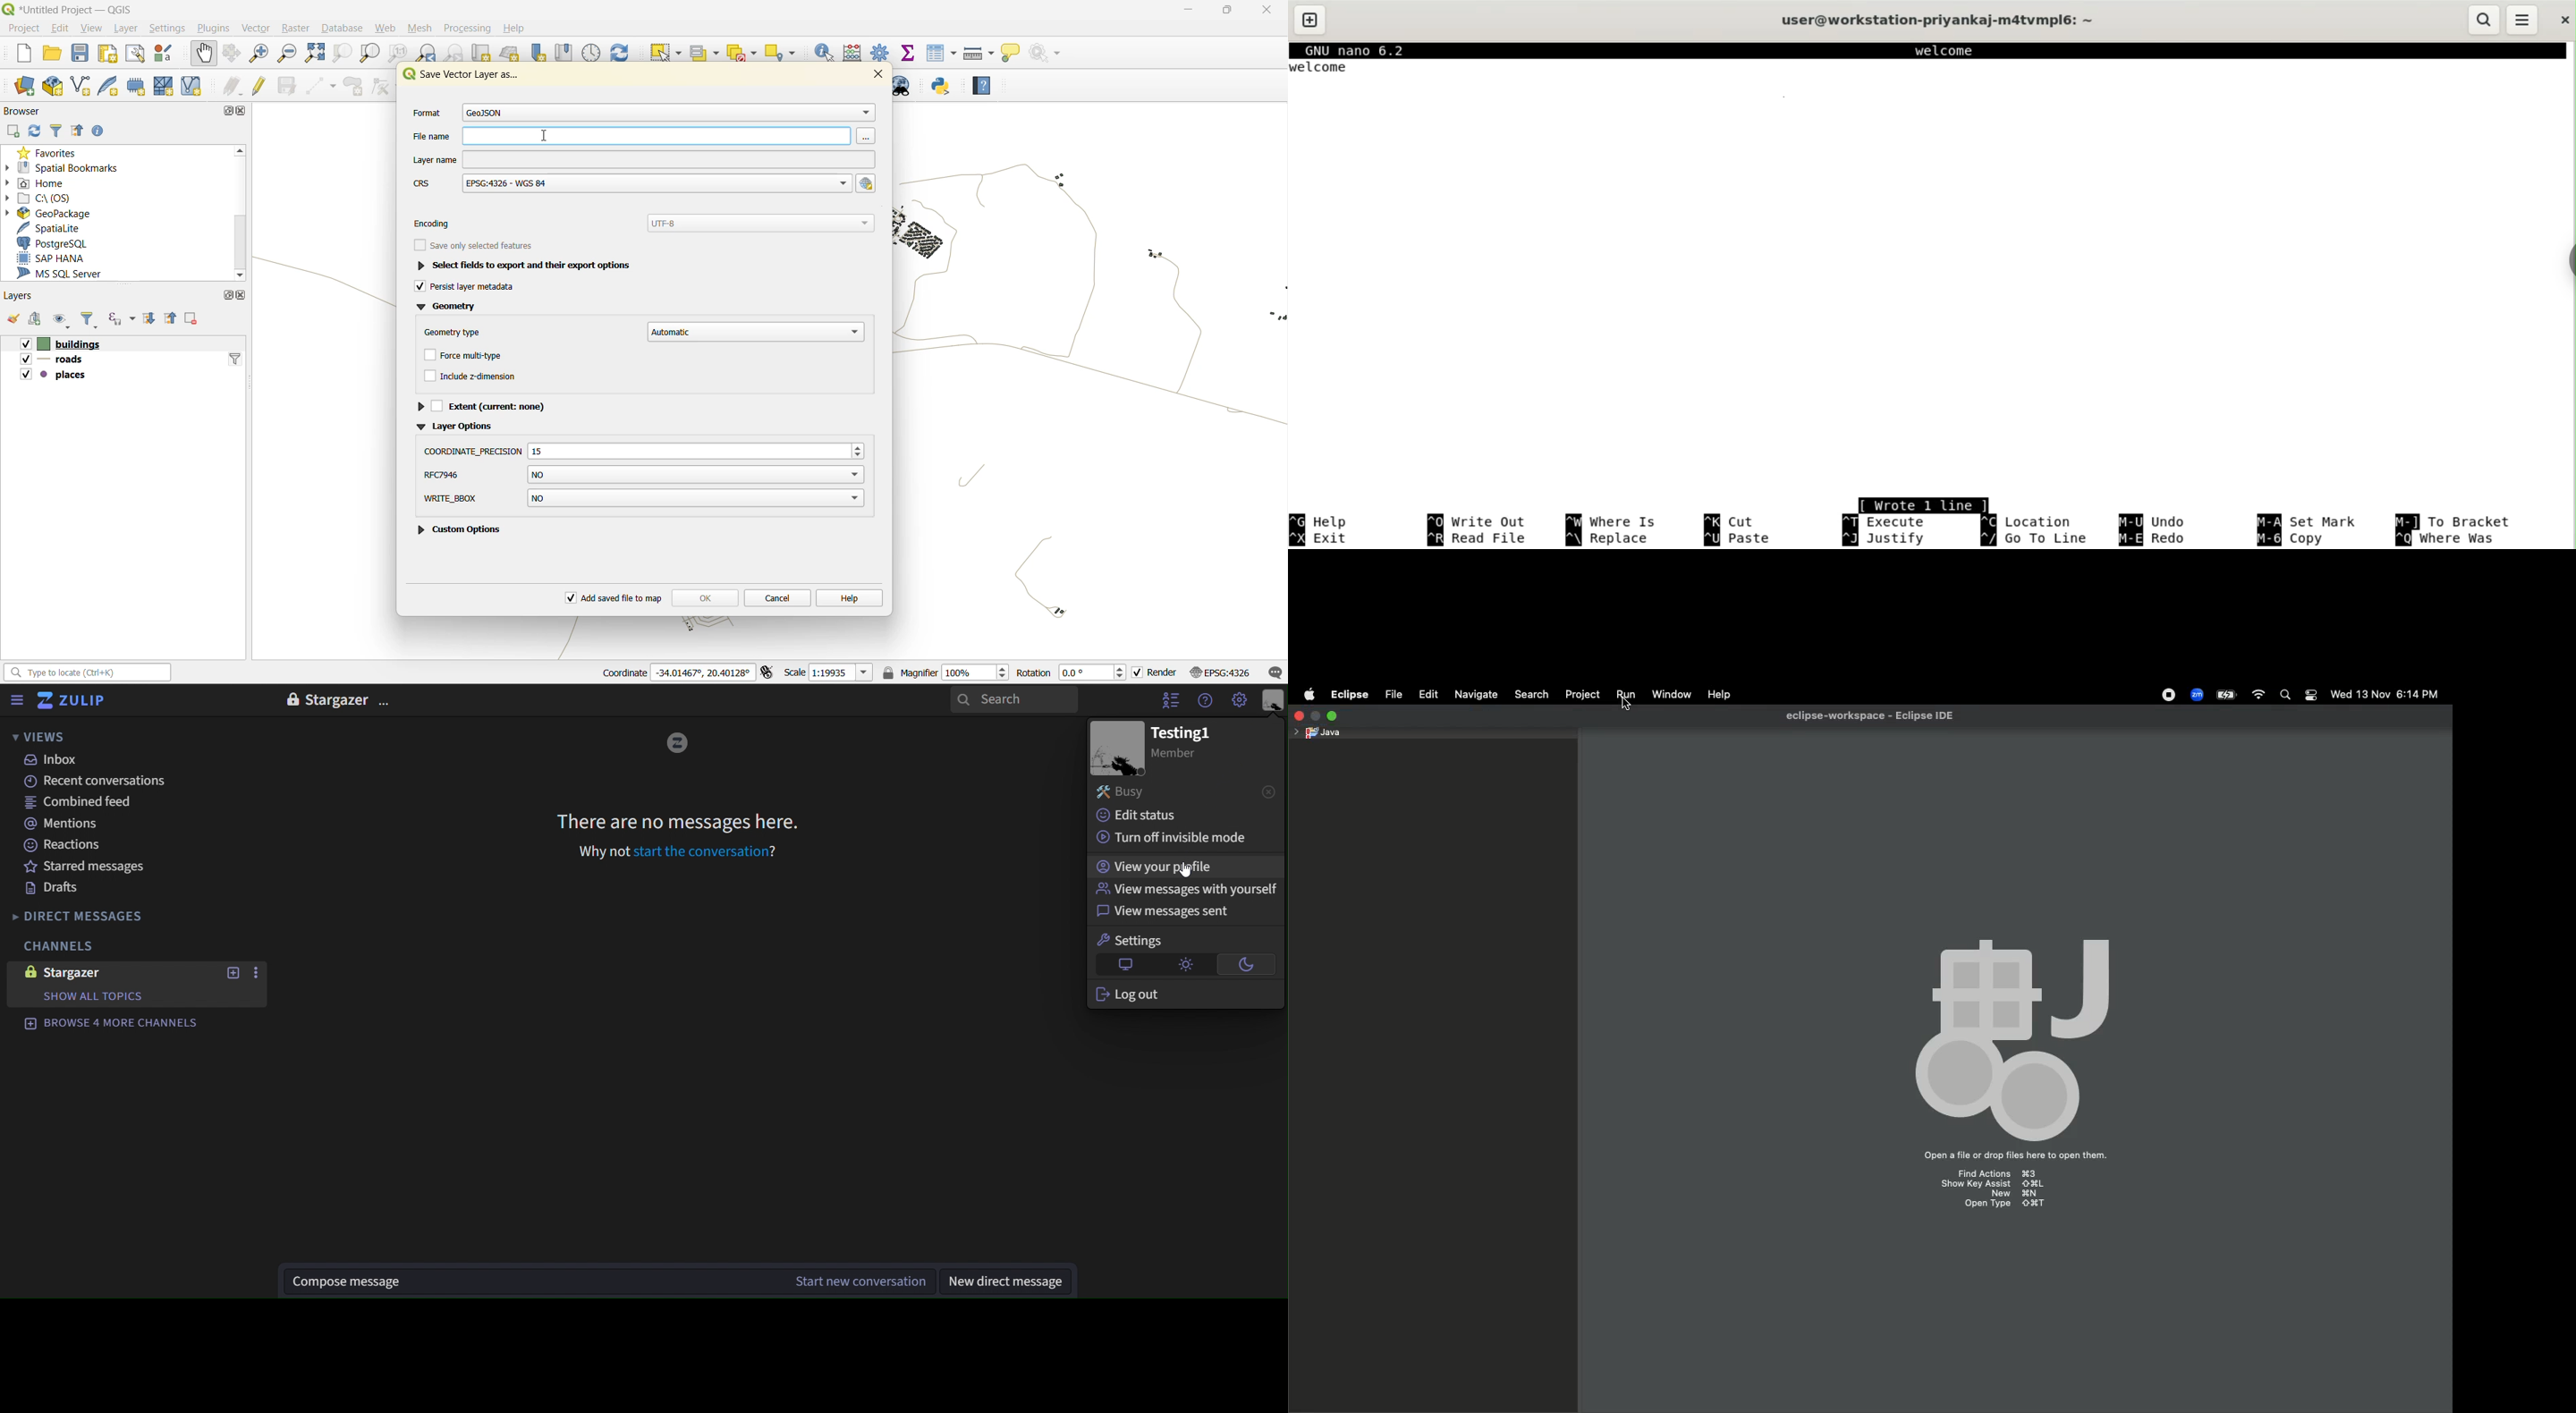 The width and height of the screenshot is (2576, 1428). What do you see at coordinates (54, 762) in the screenshot?
I see `inbox` at bounding box center [54, 762].